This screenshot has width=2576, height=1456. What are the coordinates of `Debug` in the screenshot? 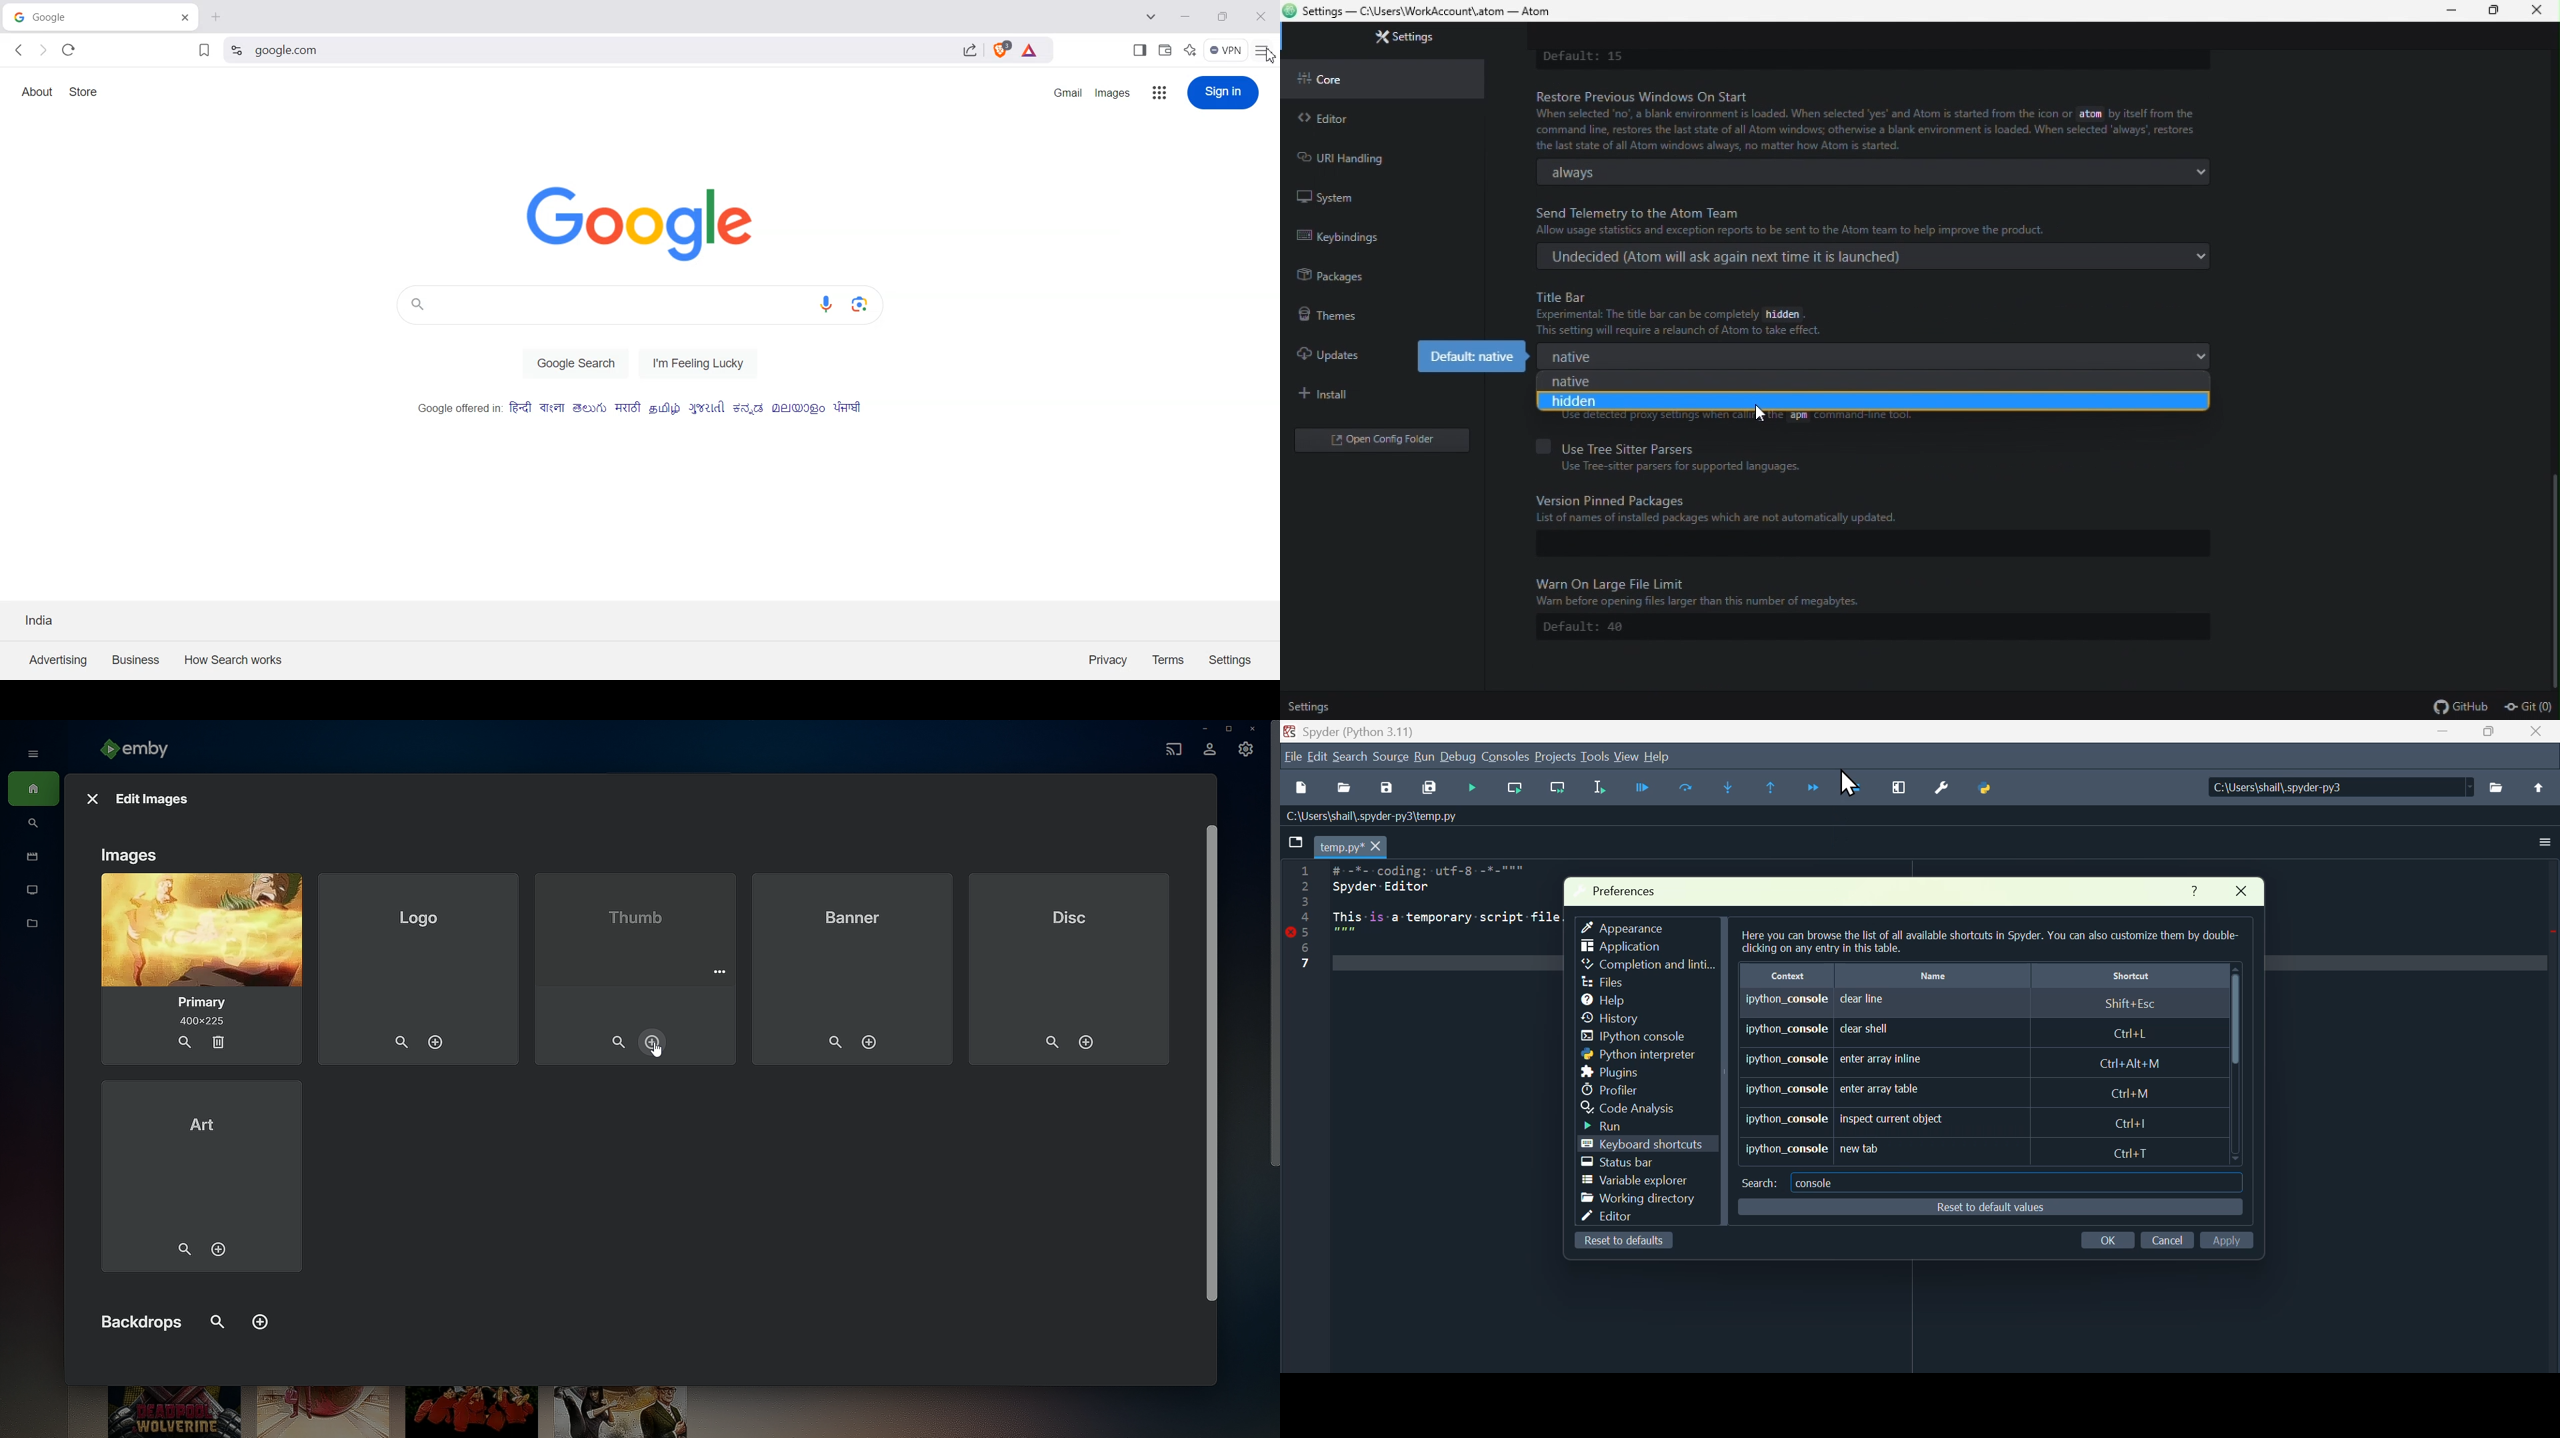 It's located at (1645, 788).